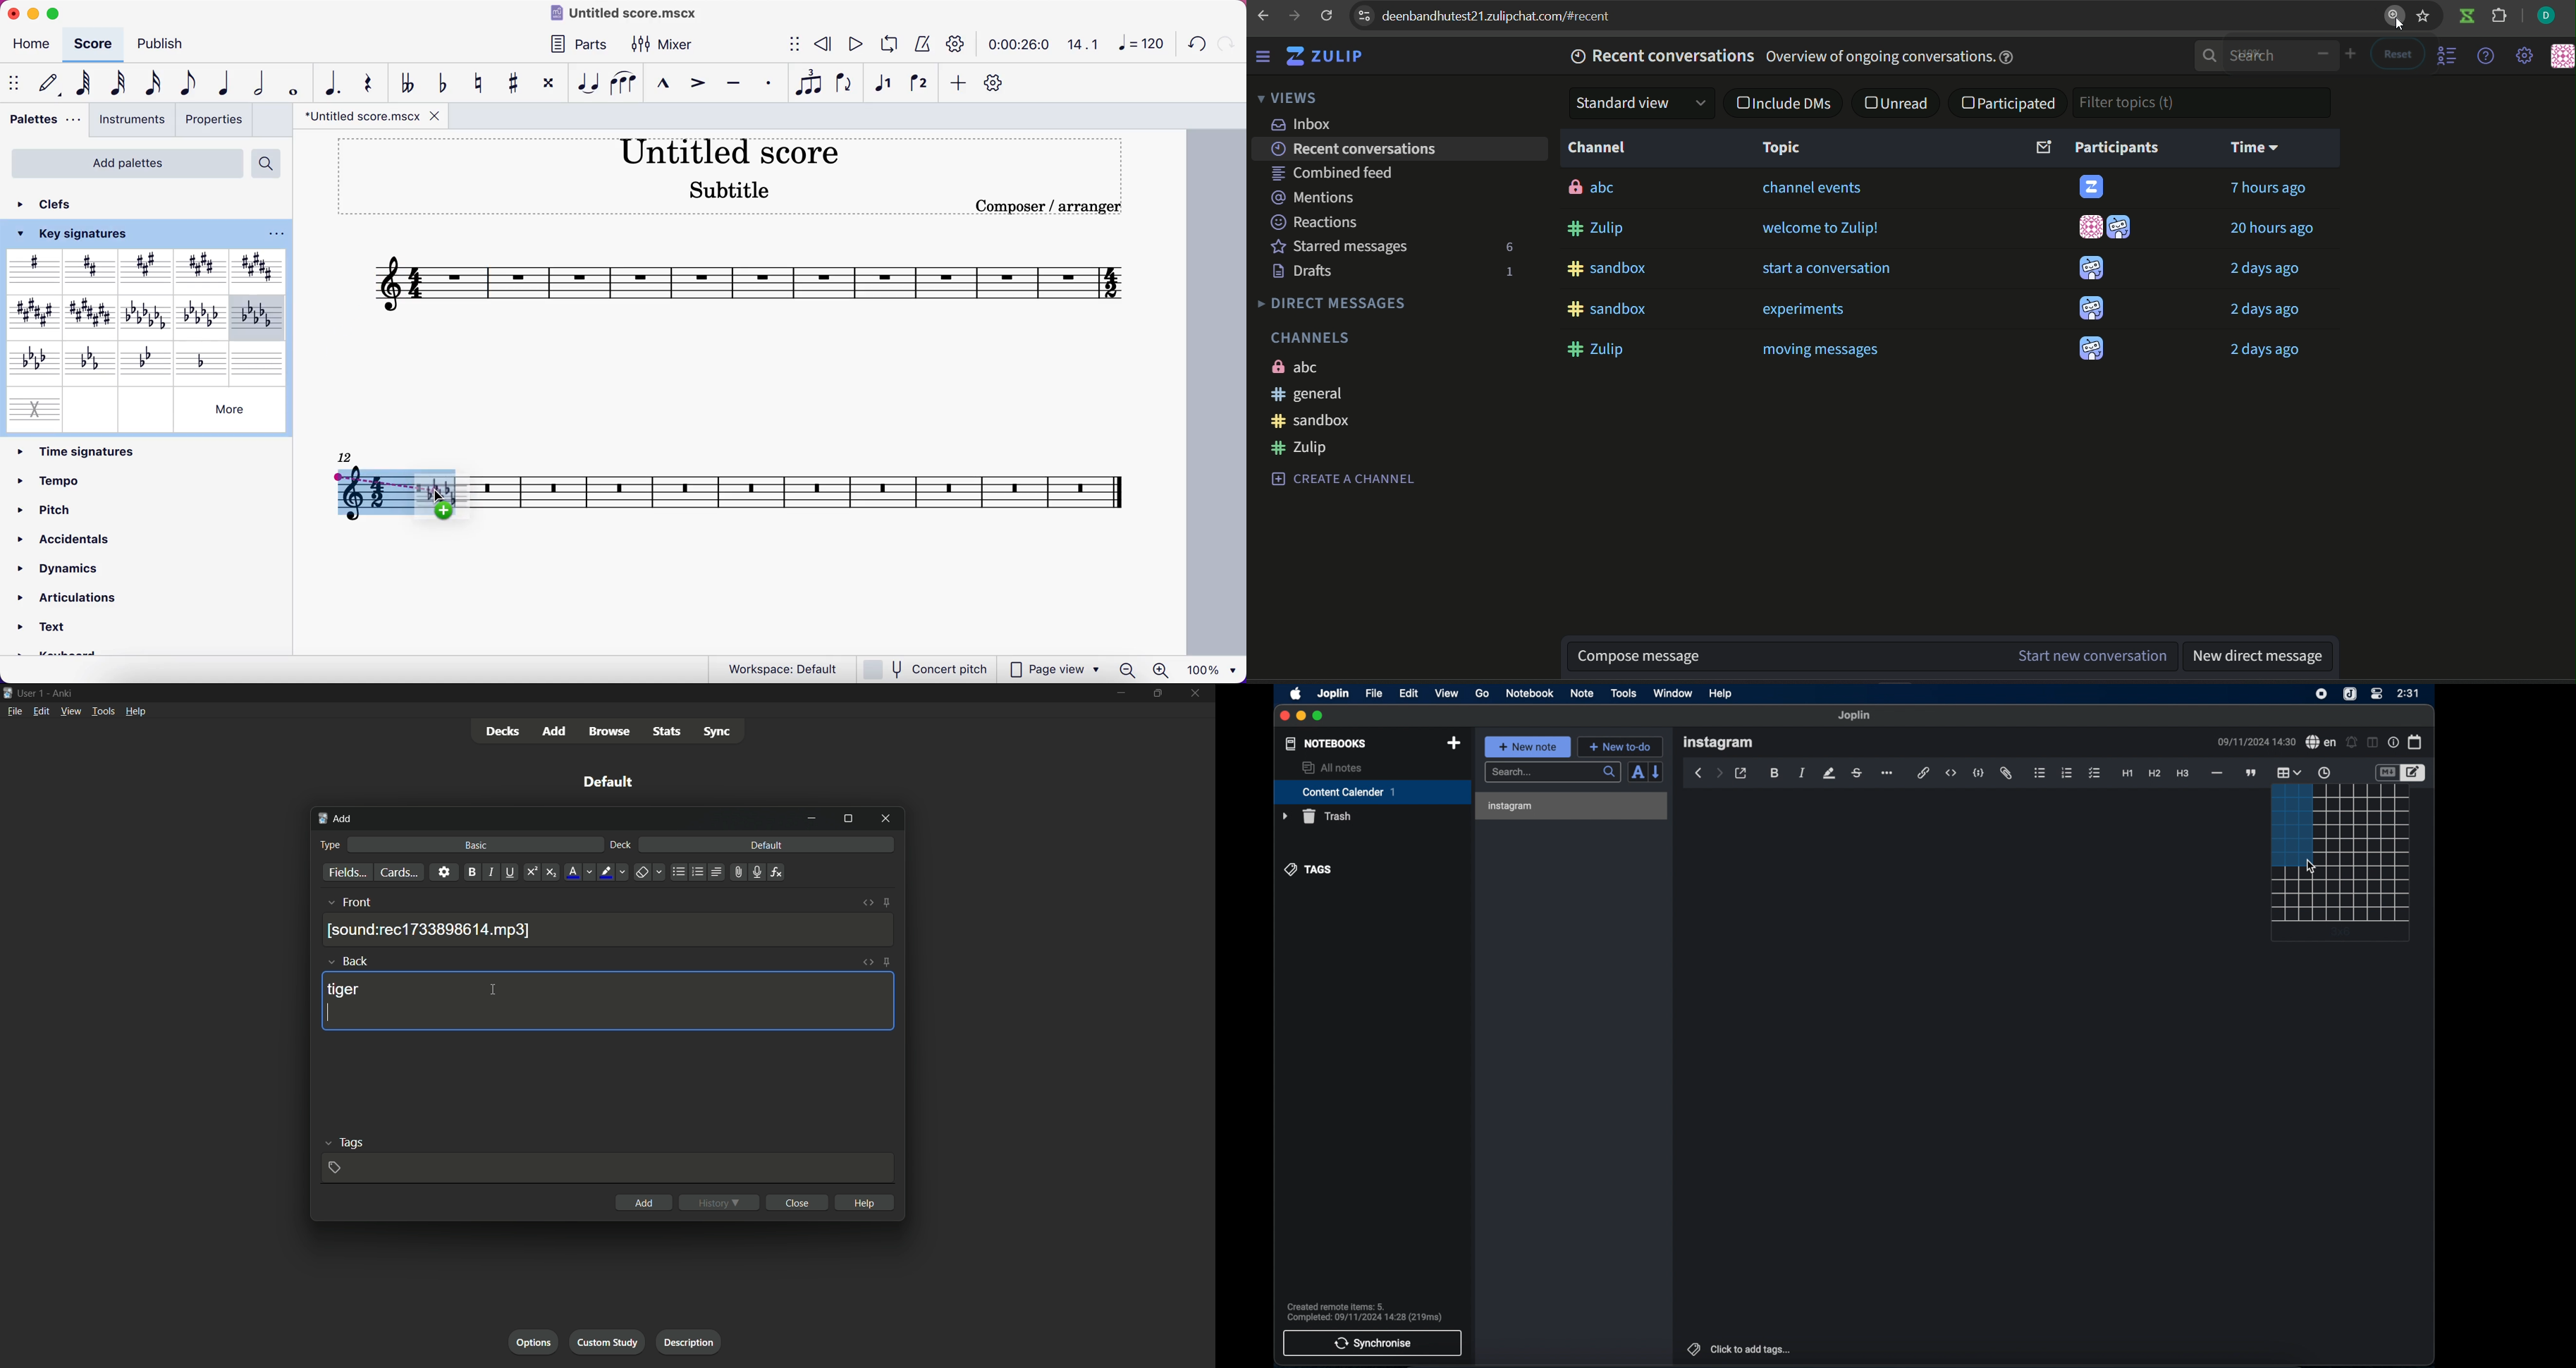 This screenshot has height=1372, width=2576. What do you see at coordinates (868, 963) in the screenshot?
I see `toggle html editor` at bounding box center [868, 963].